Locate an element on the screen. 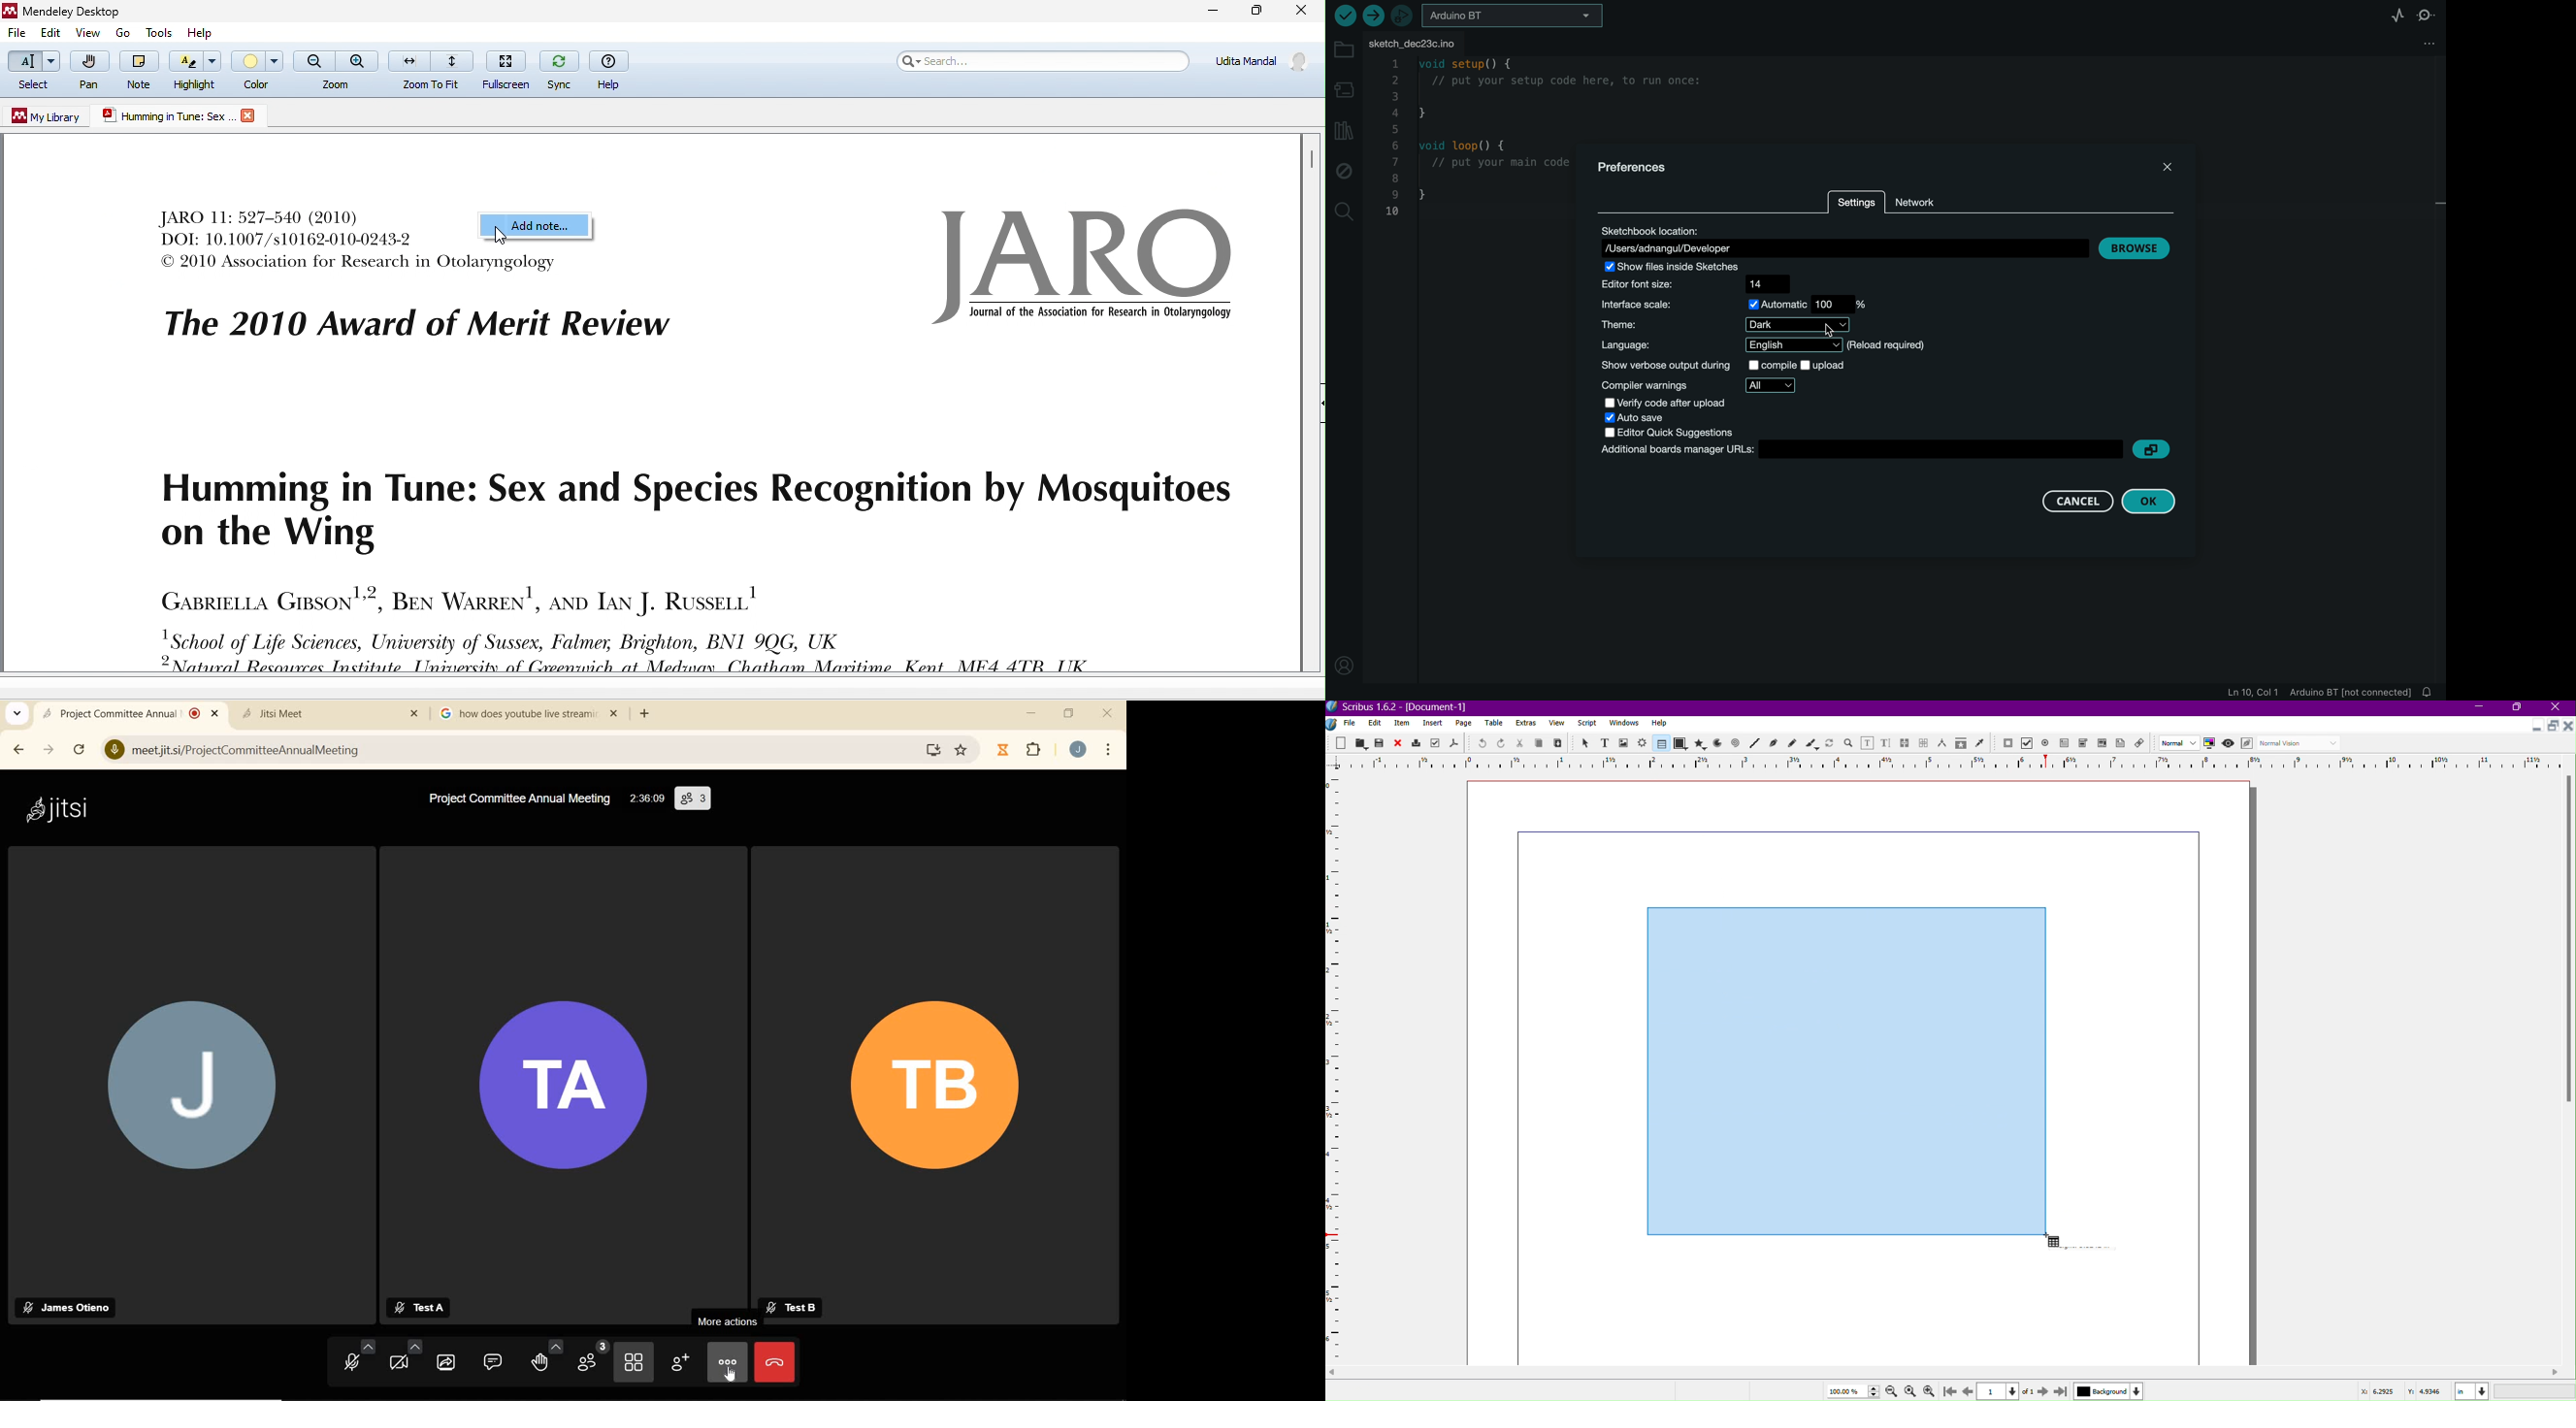  PDF Text Annotation is located at coordinates (2123, 745).